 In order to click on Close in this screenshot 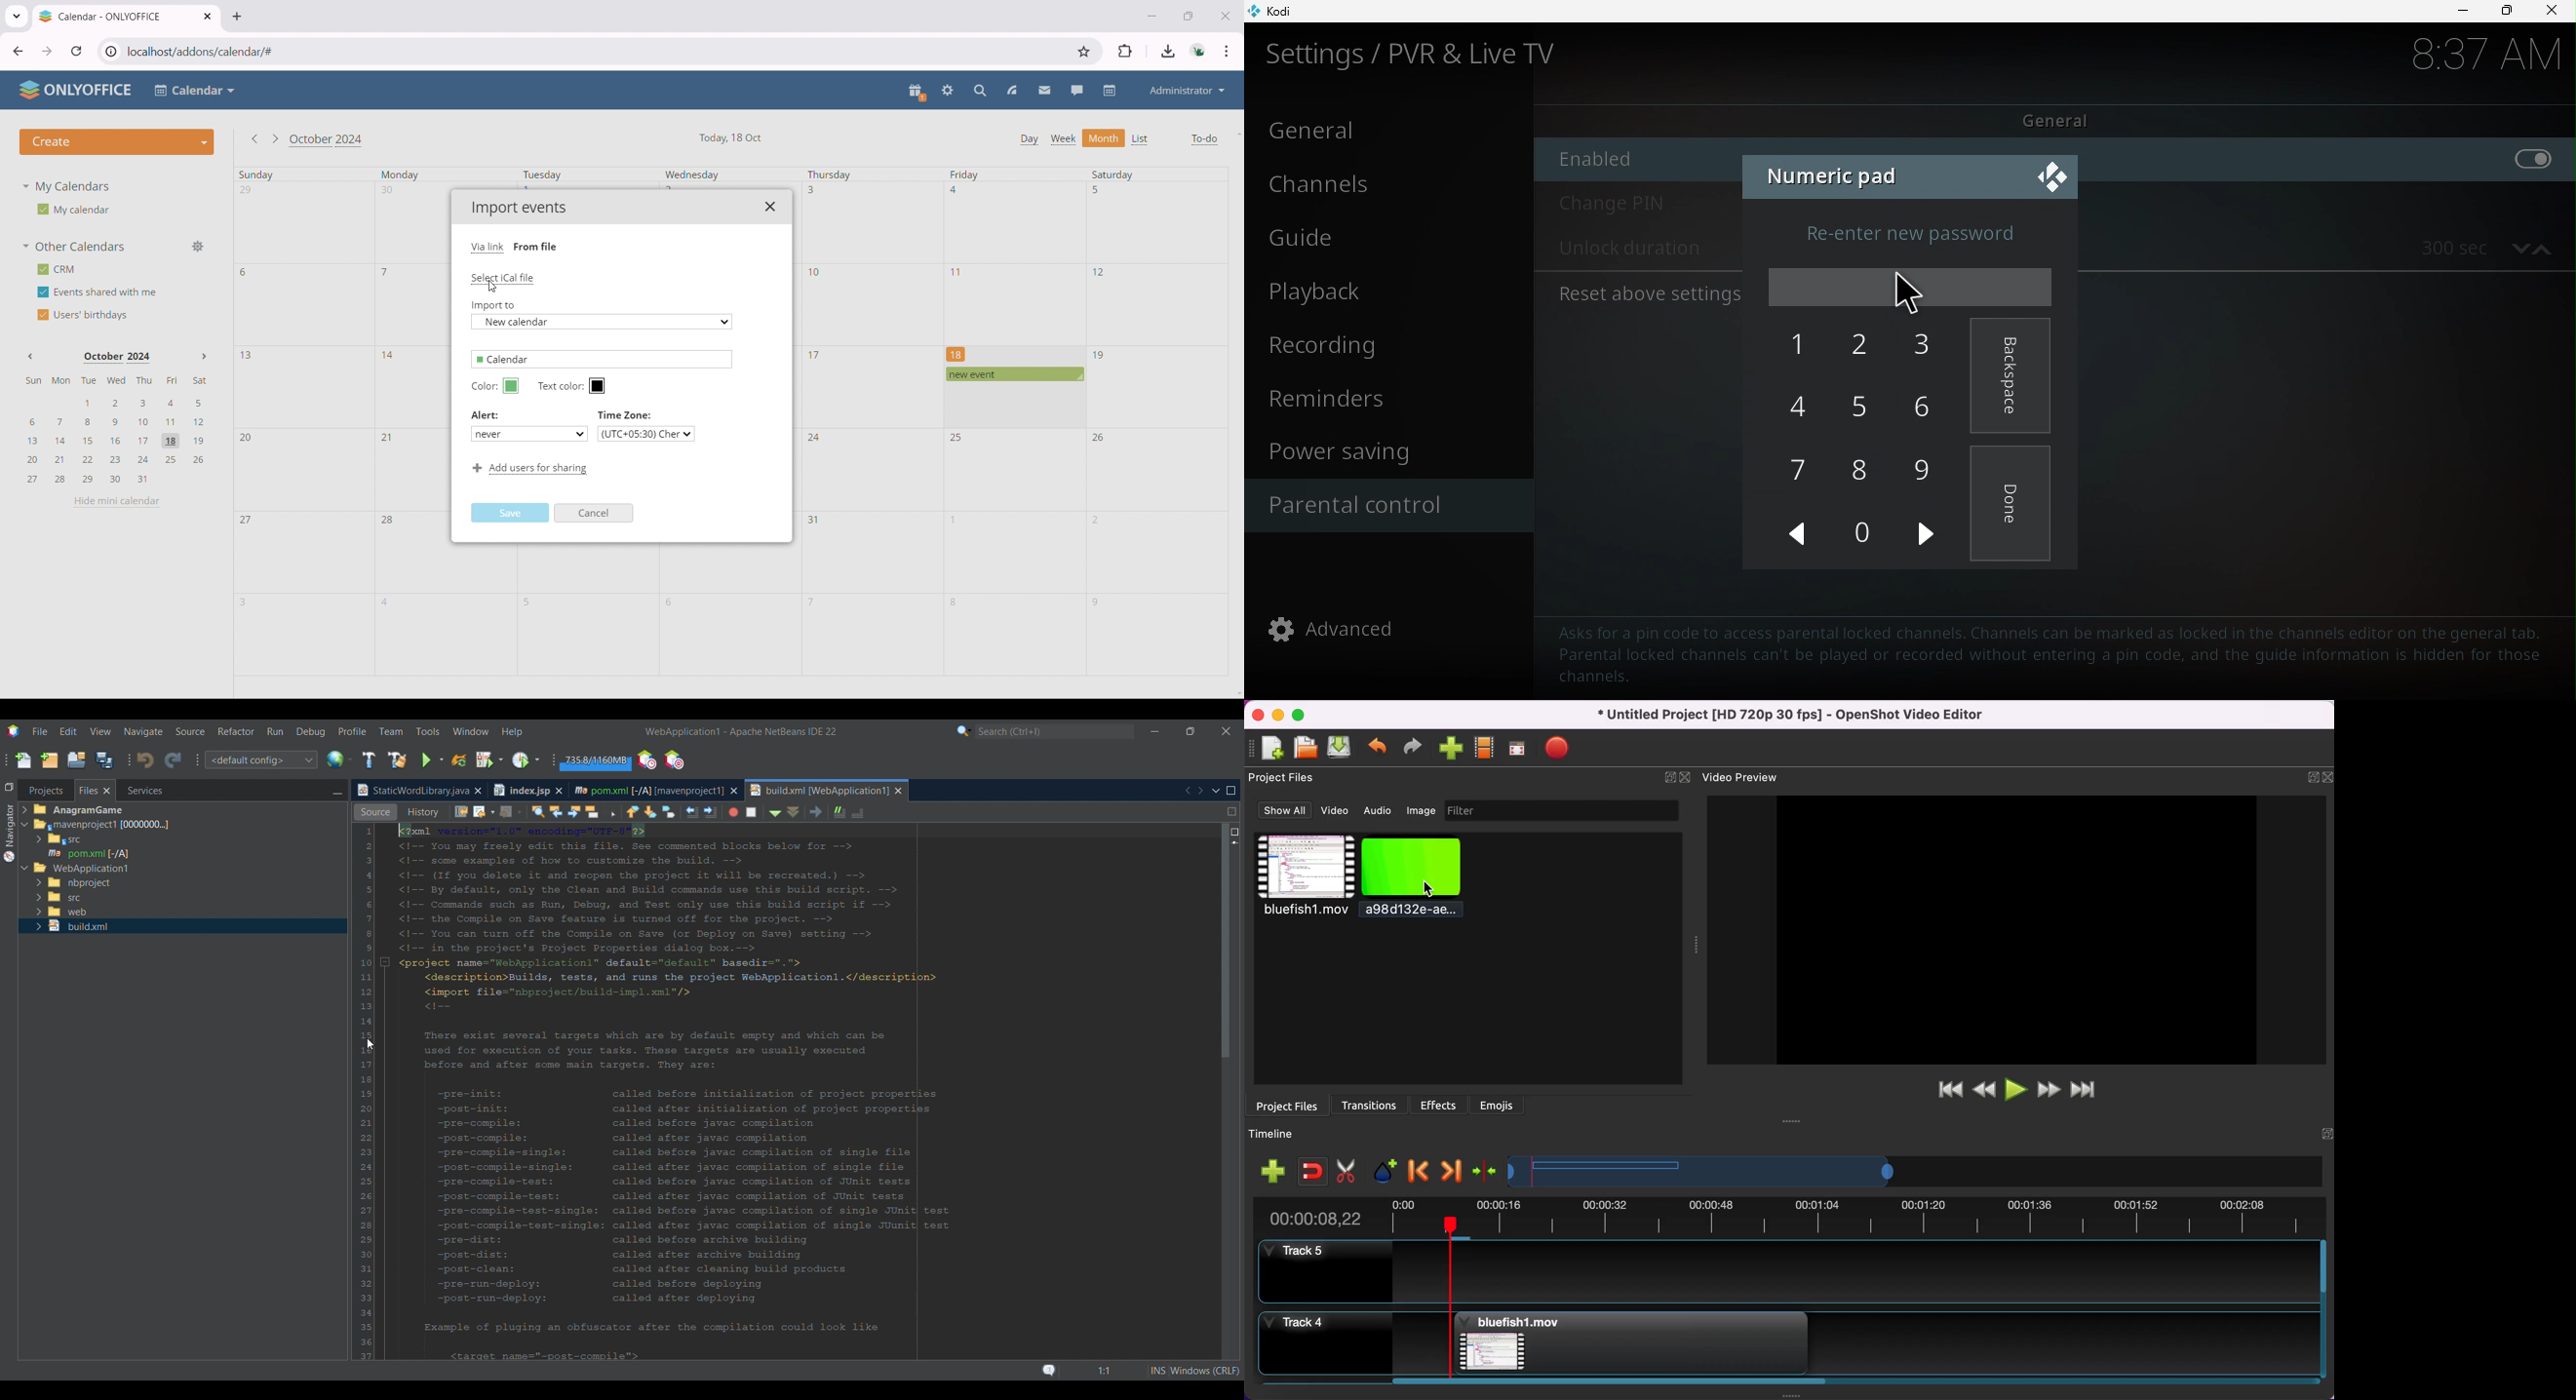, I will do `click(899, 791)`.